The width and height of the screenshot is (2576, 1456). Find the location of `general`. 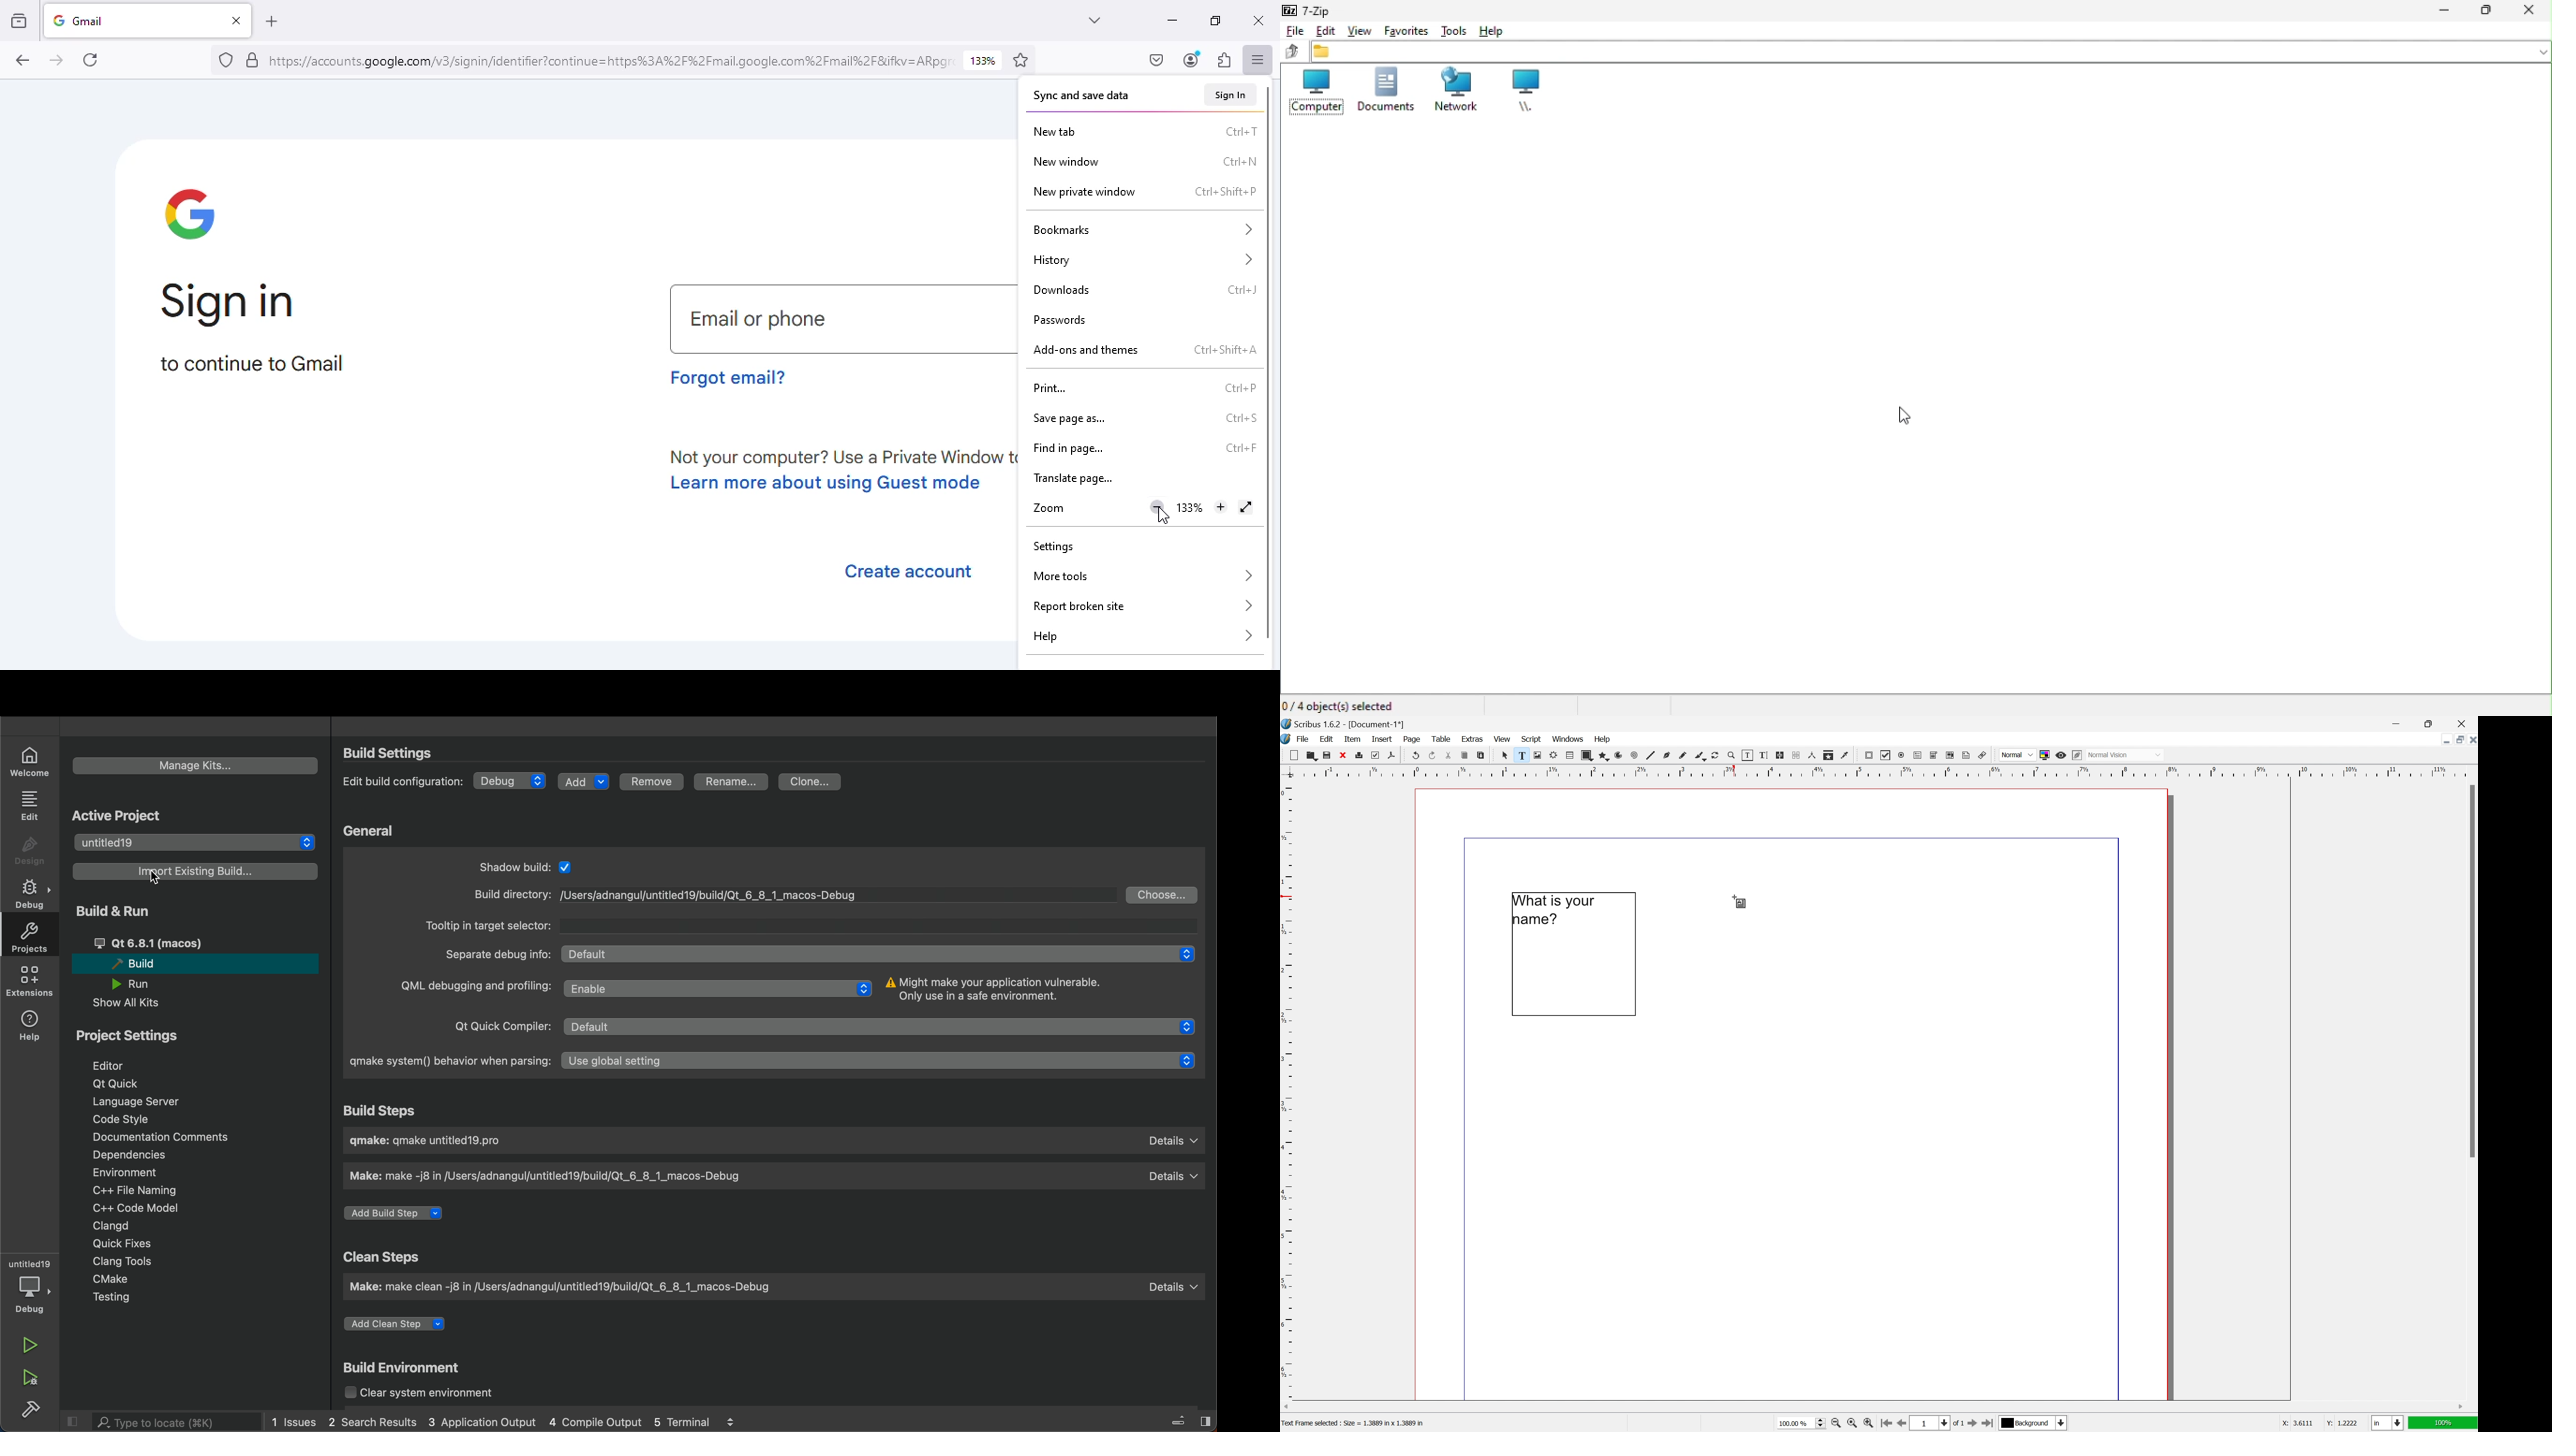

general is located at coordinates (373, 831).